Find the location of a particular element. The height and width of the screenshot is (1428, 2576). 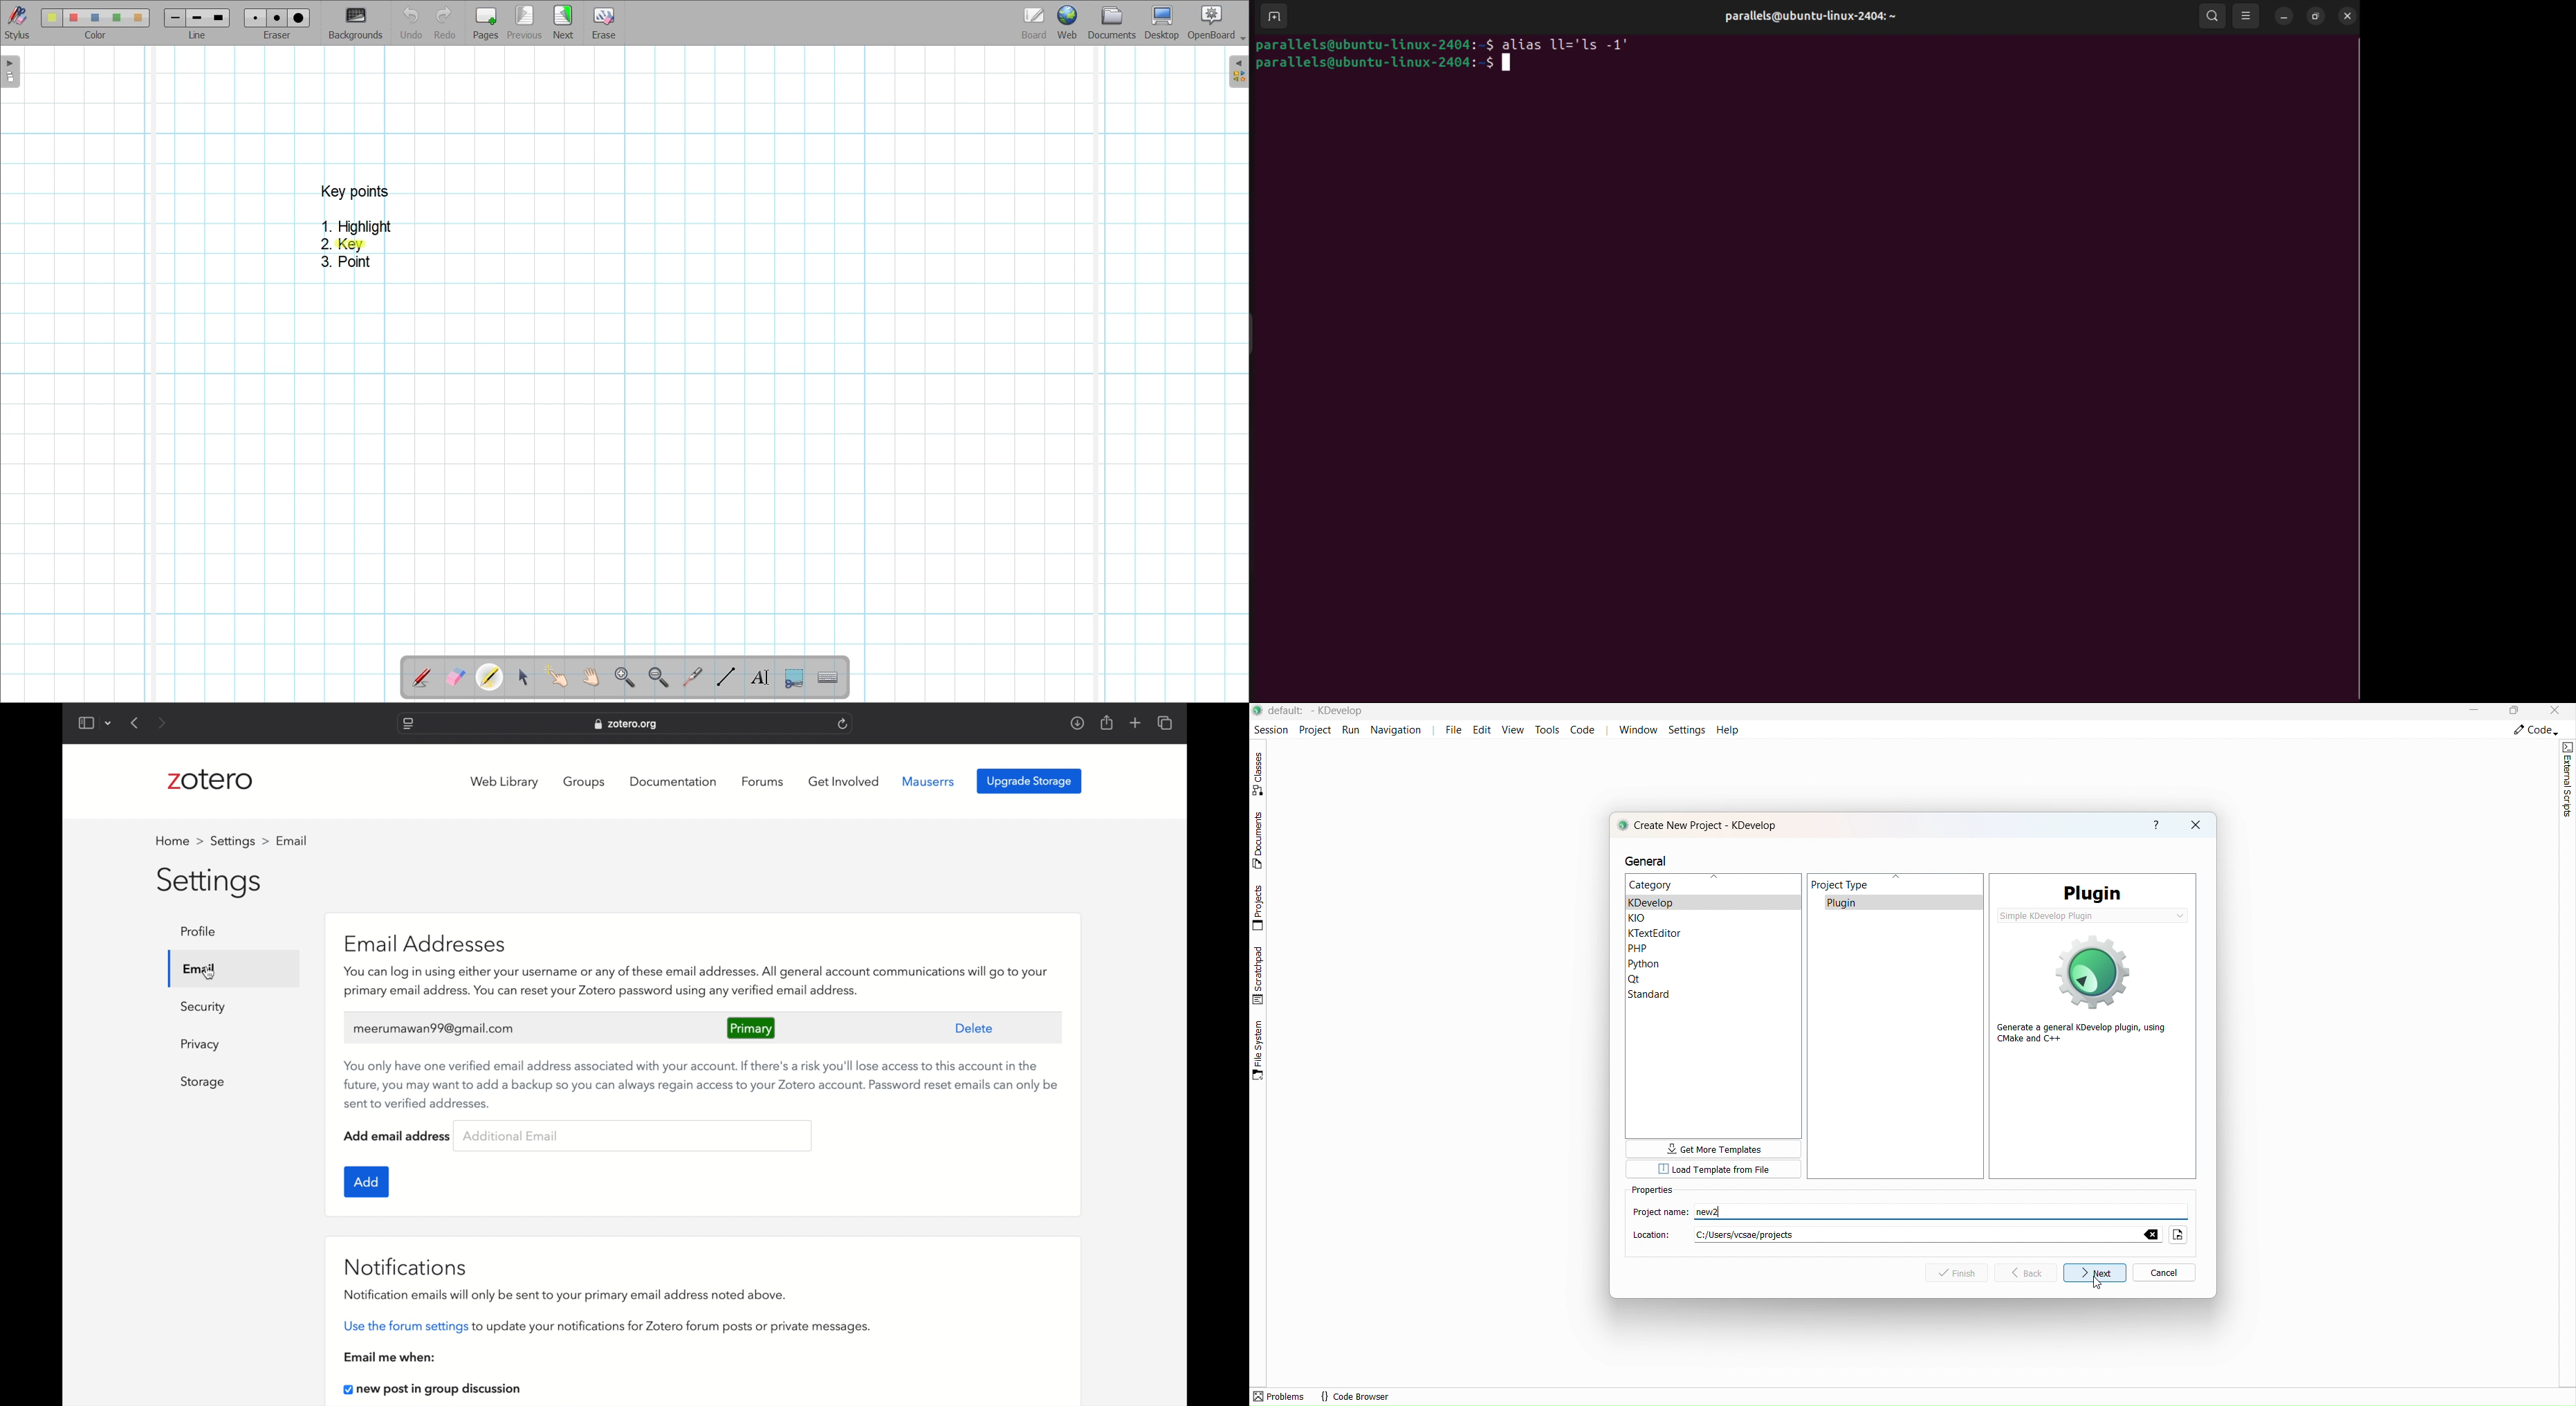

show sidebar is located at coordinates (85, 723).